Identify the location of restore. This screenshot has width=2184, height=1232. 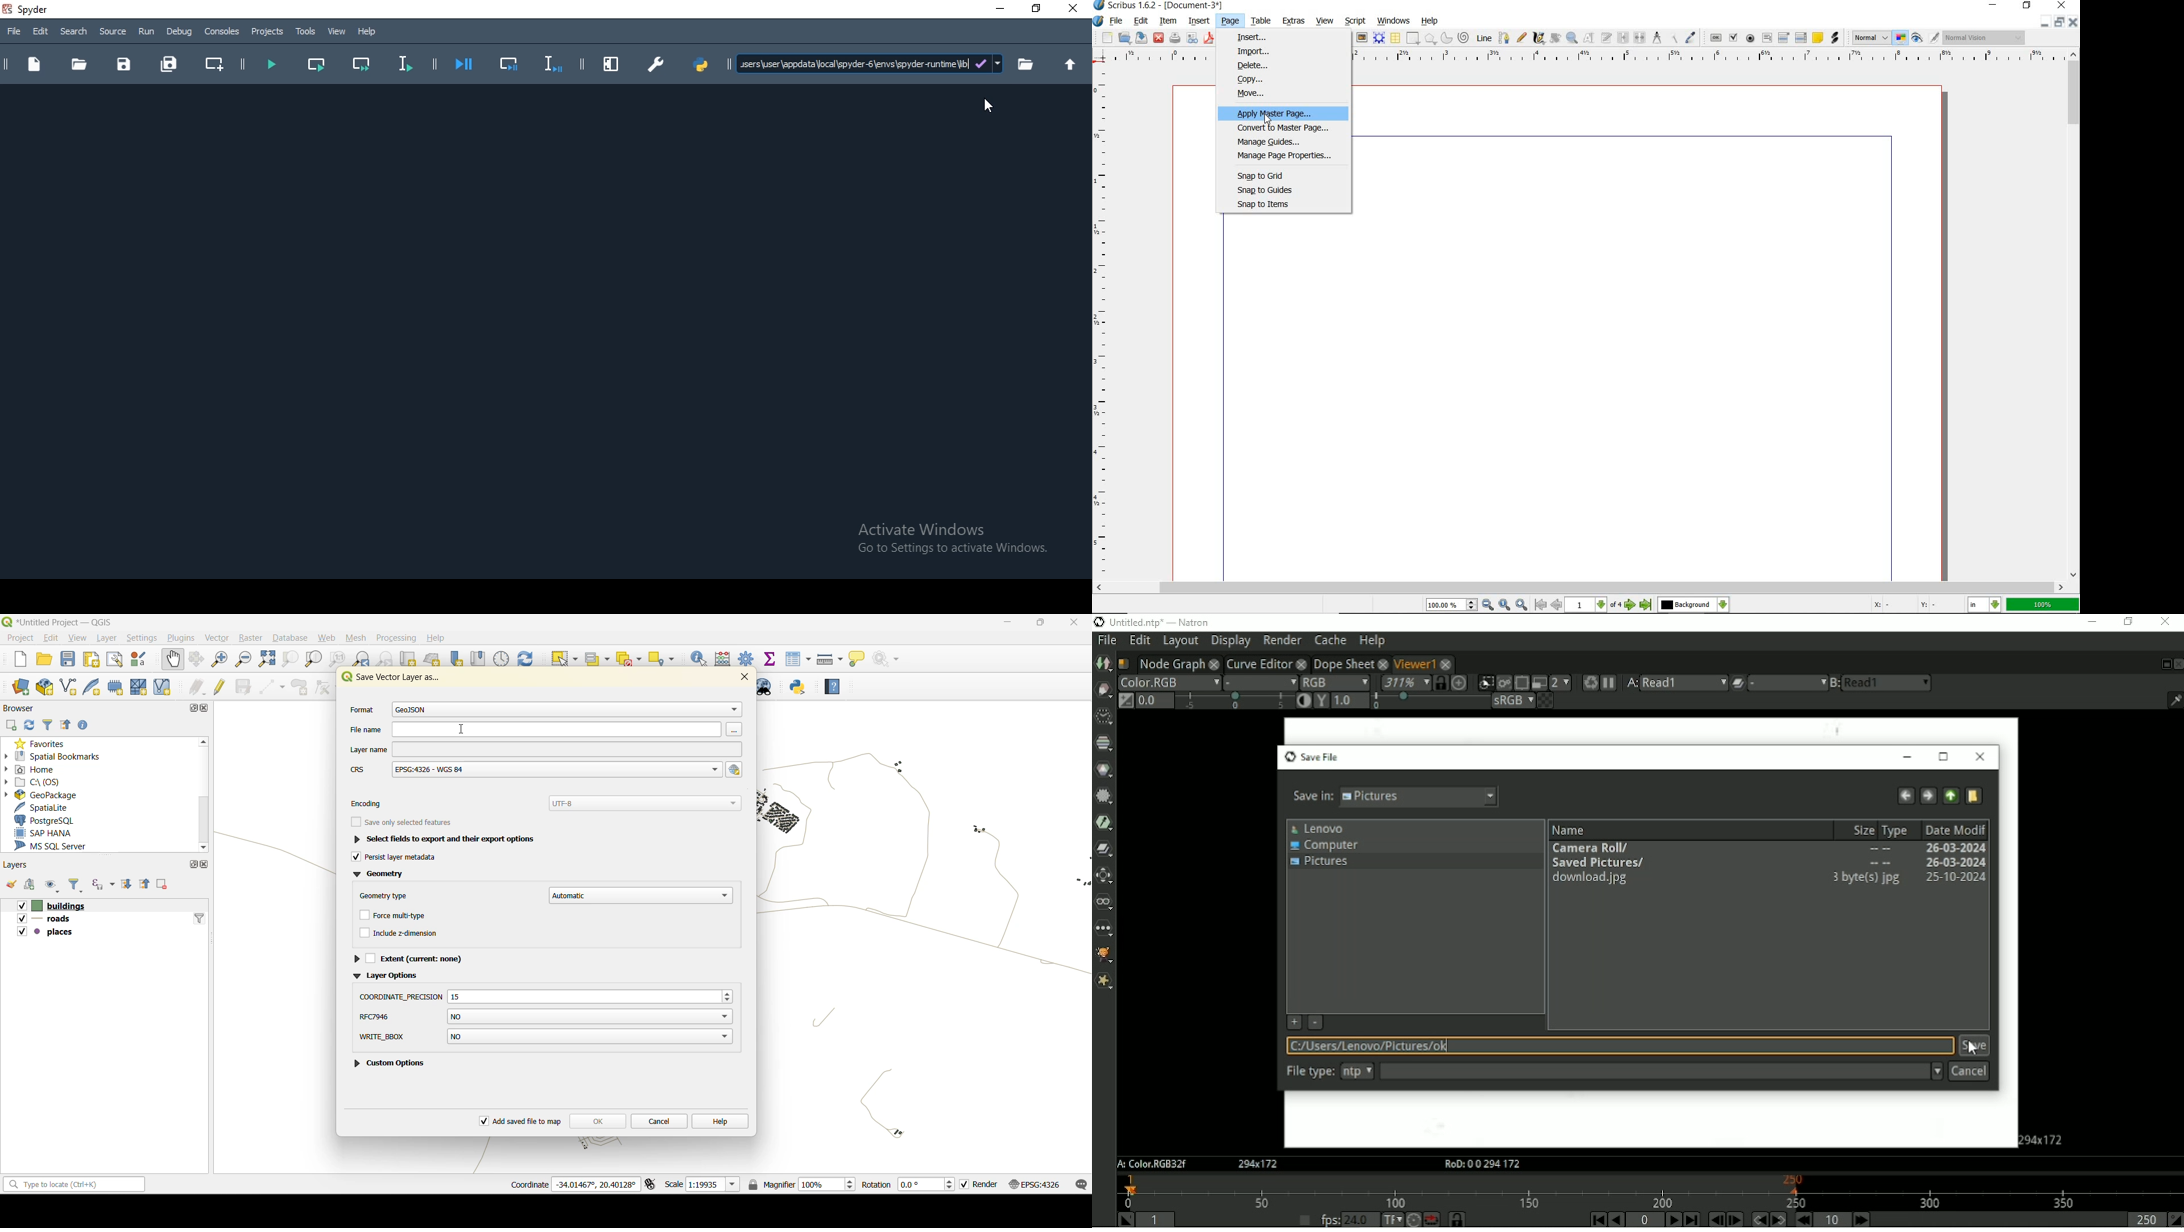
(2027, 7).